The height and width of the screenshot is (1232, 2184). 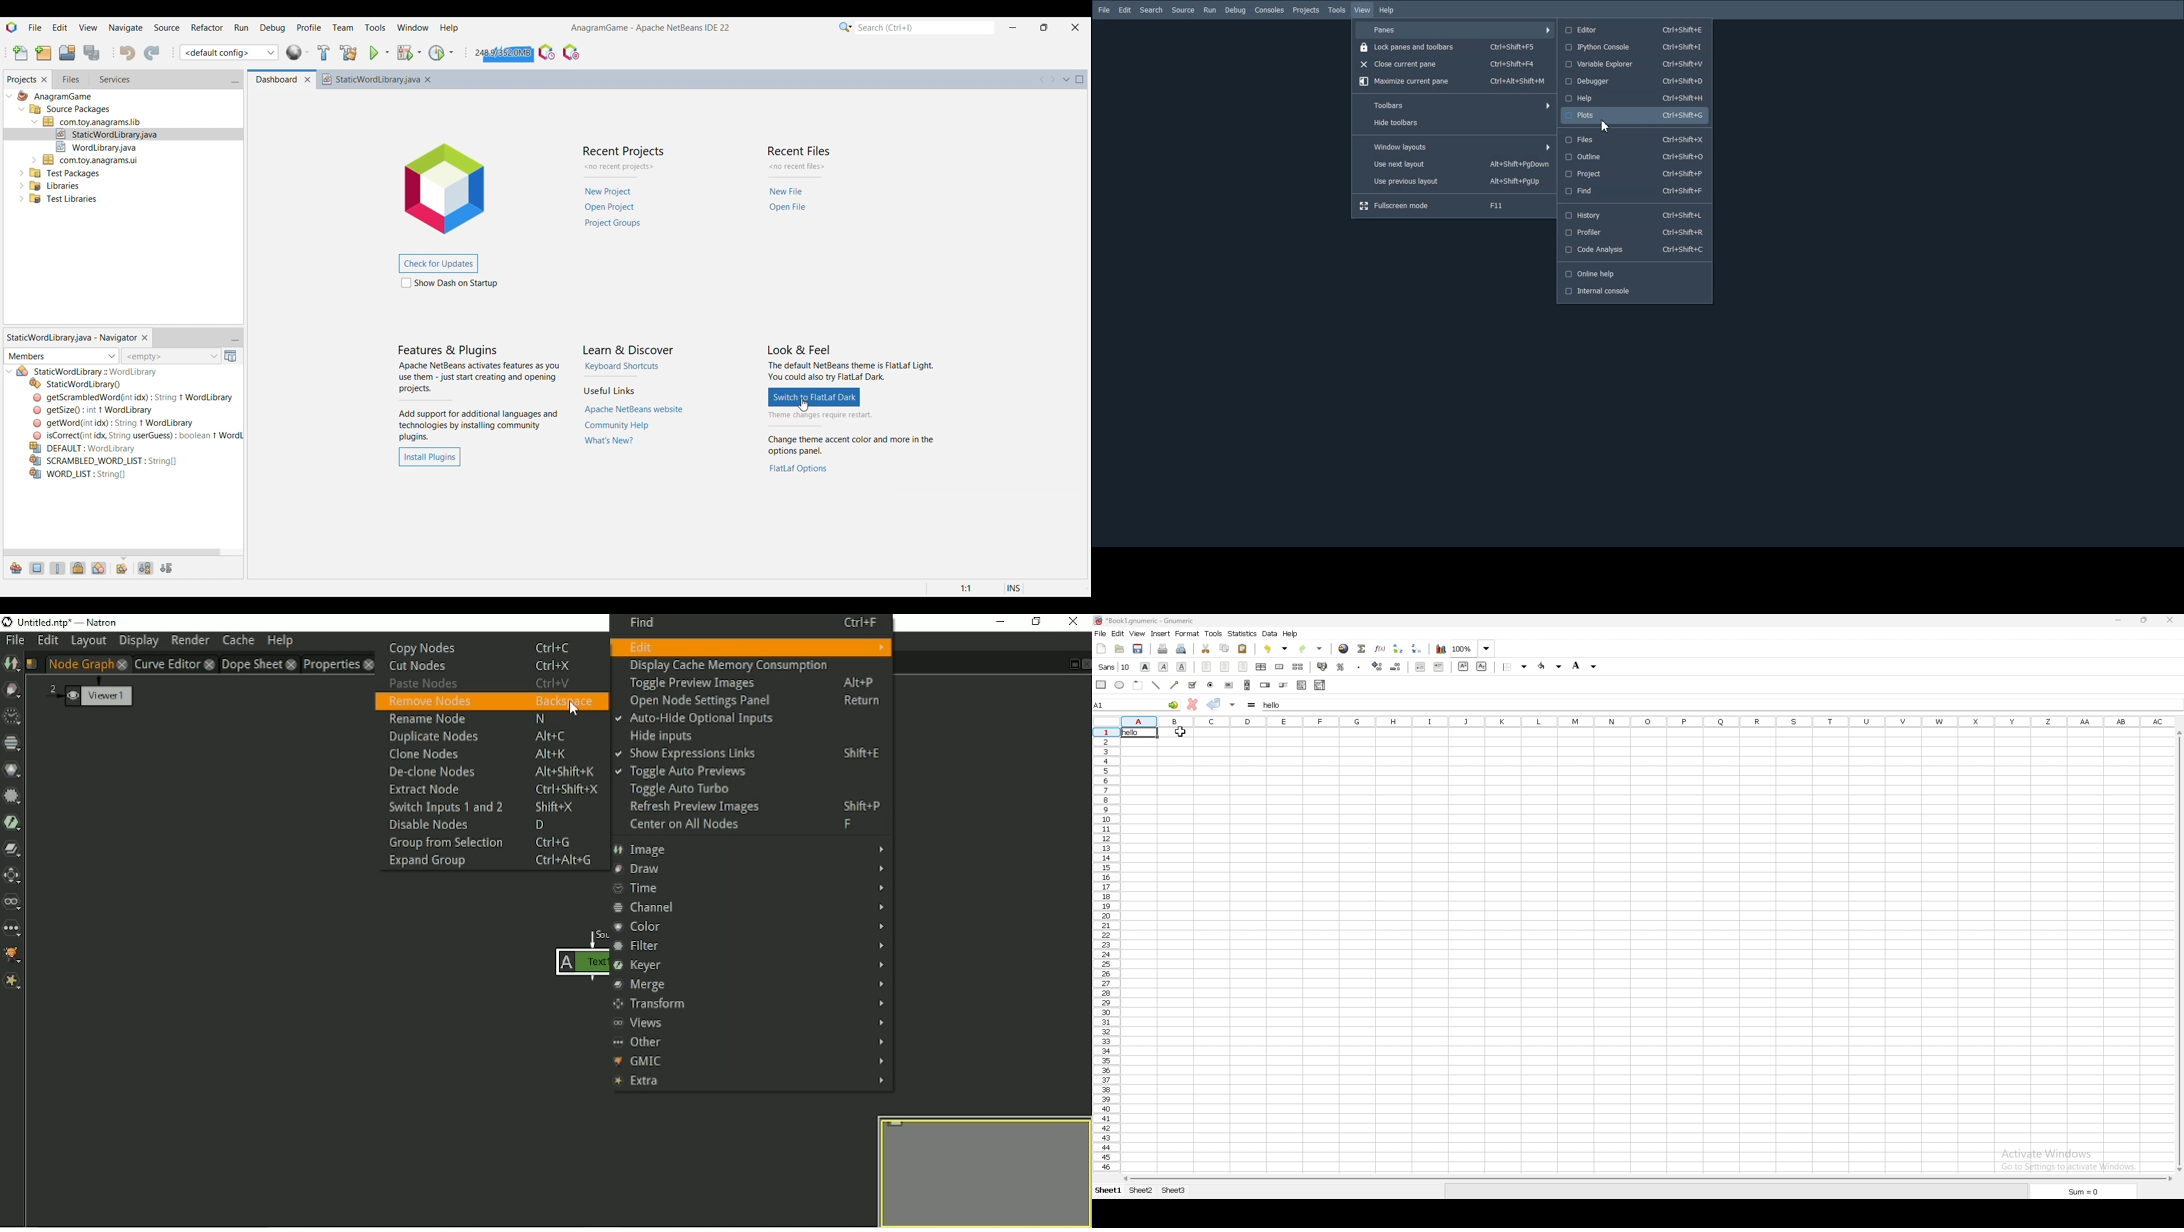 I want to click on Help, so click(x=1635, y=99).